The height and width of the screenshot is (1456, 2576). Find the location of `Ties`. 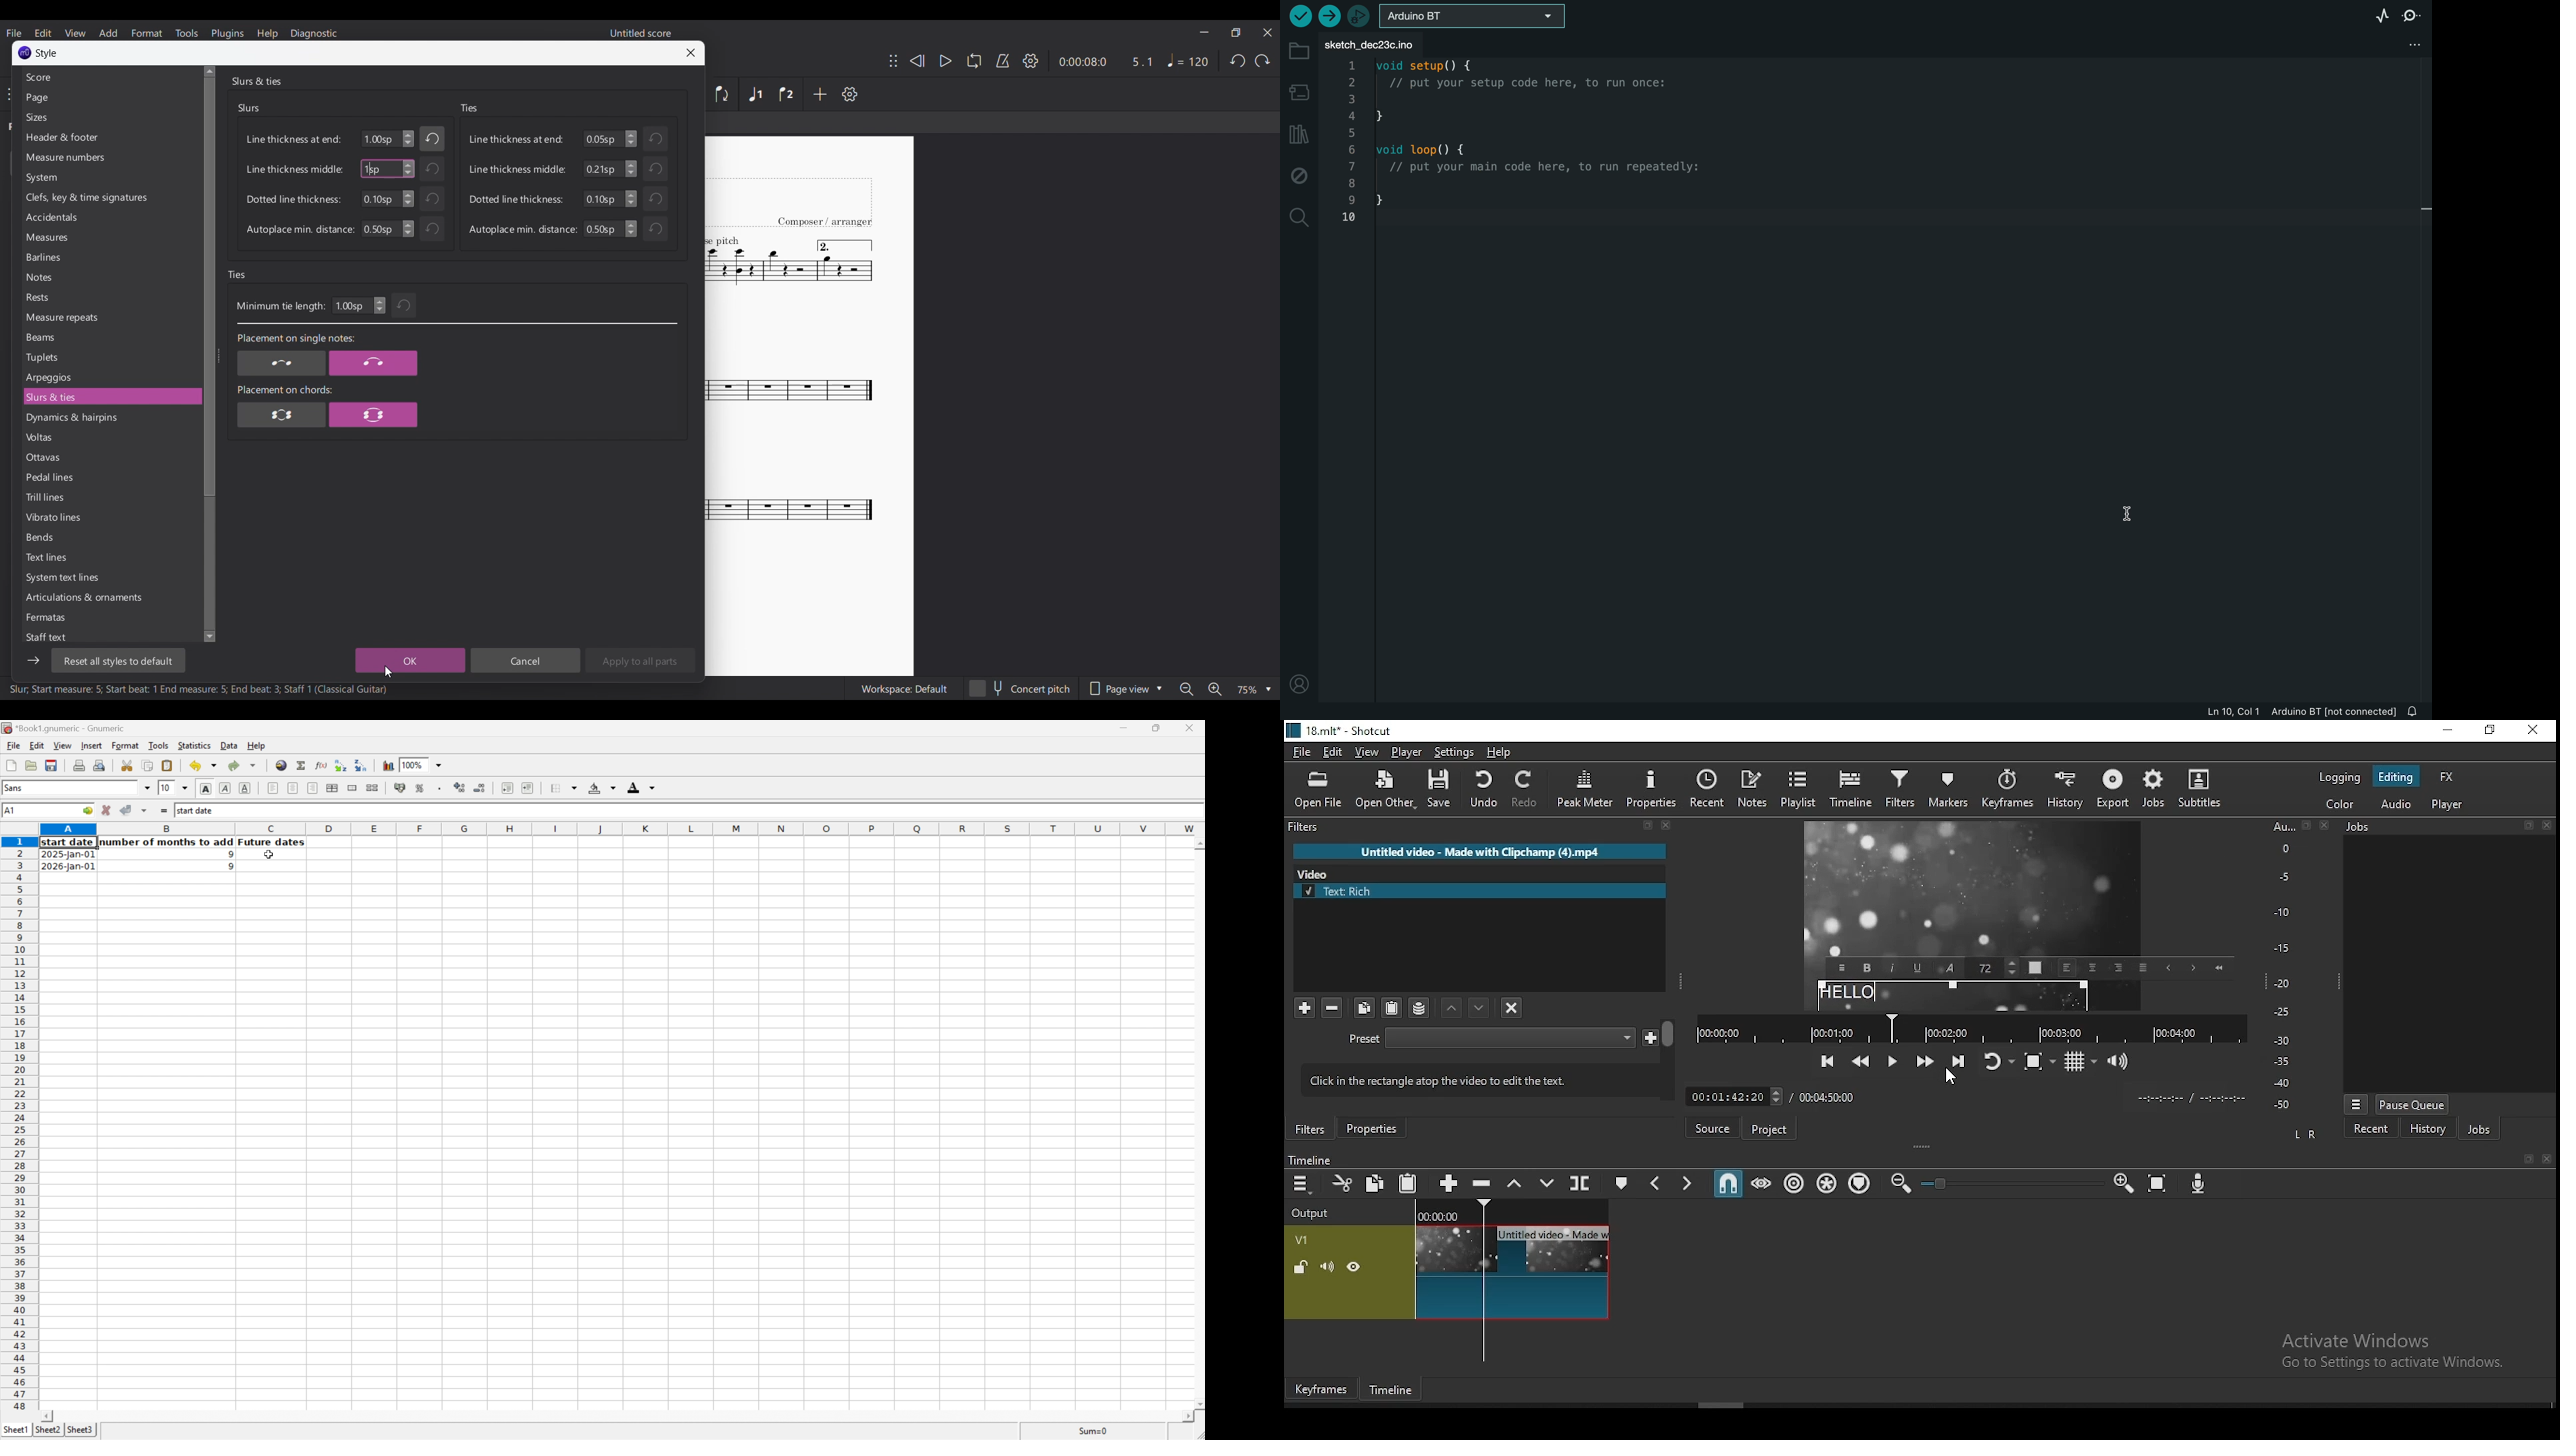

Ties is located at coordinates (237, 275).